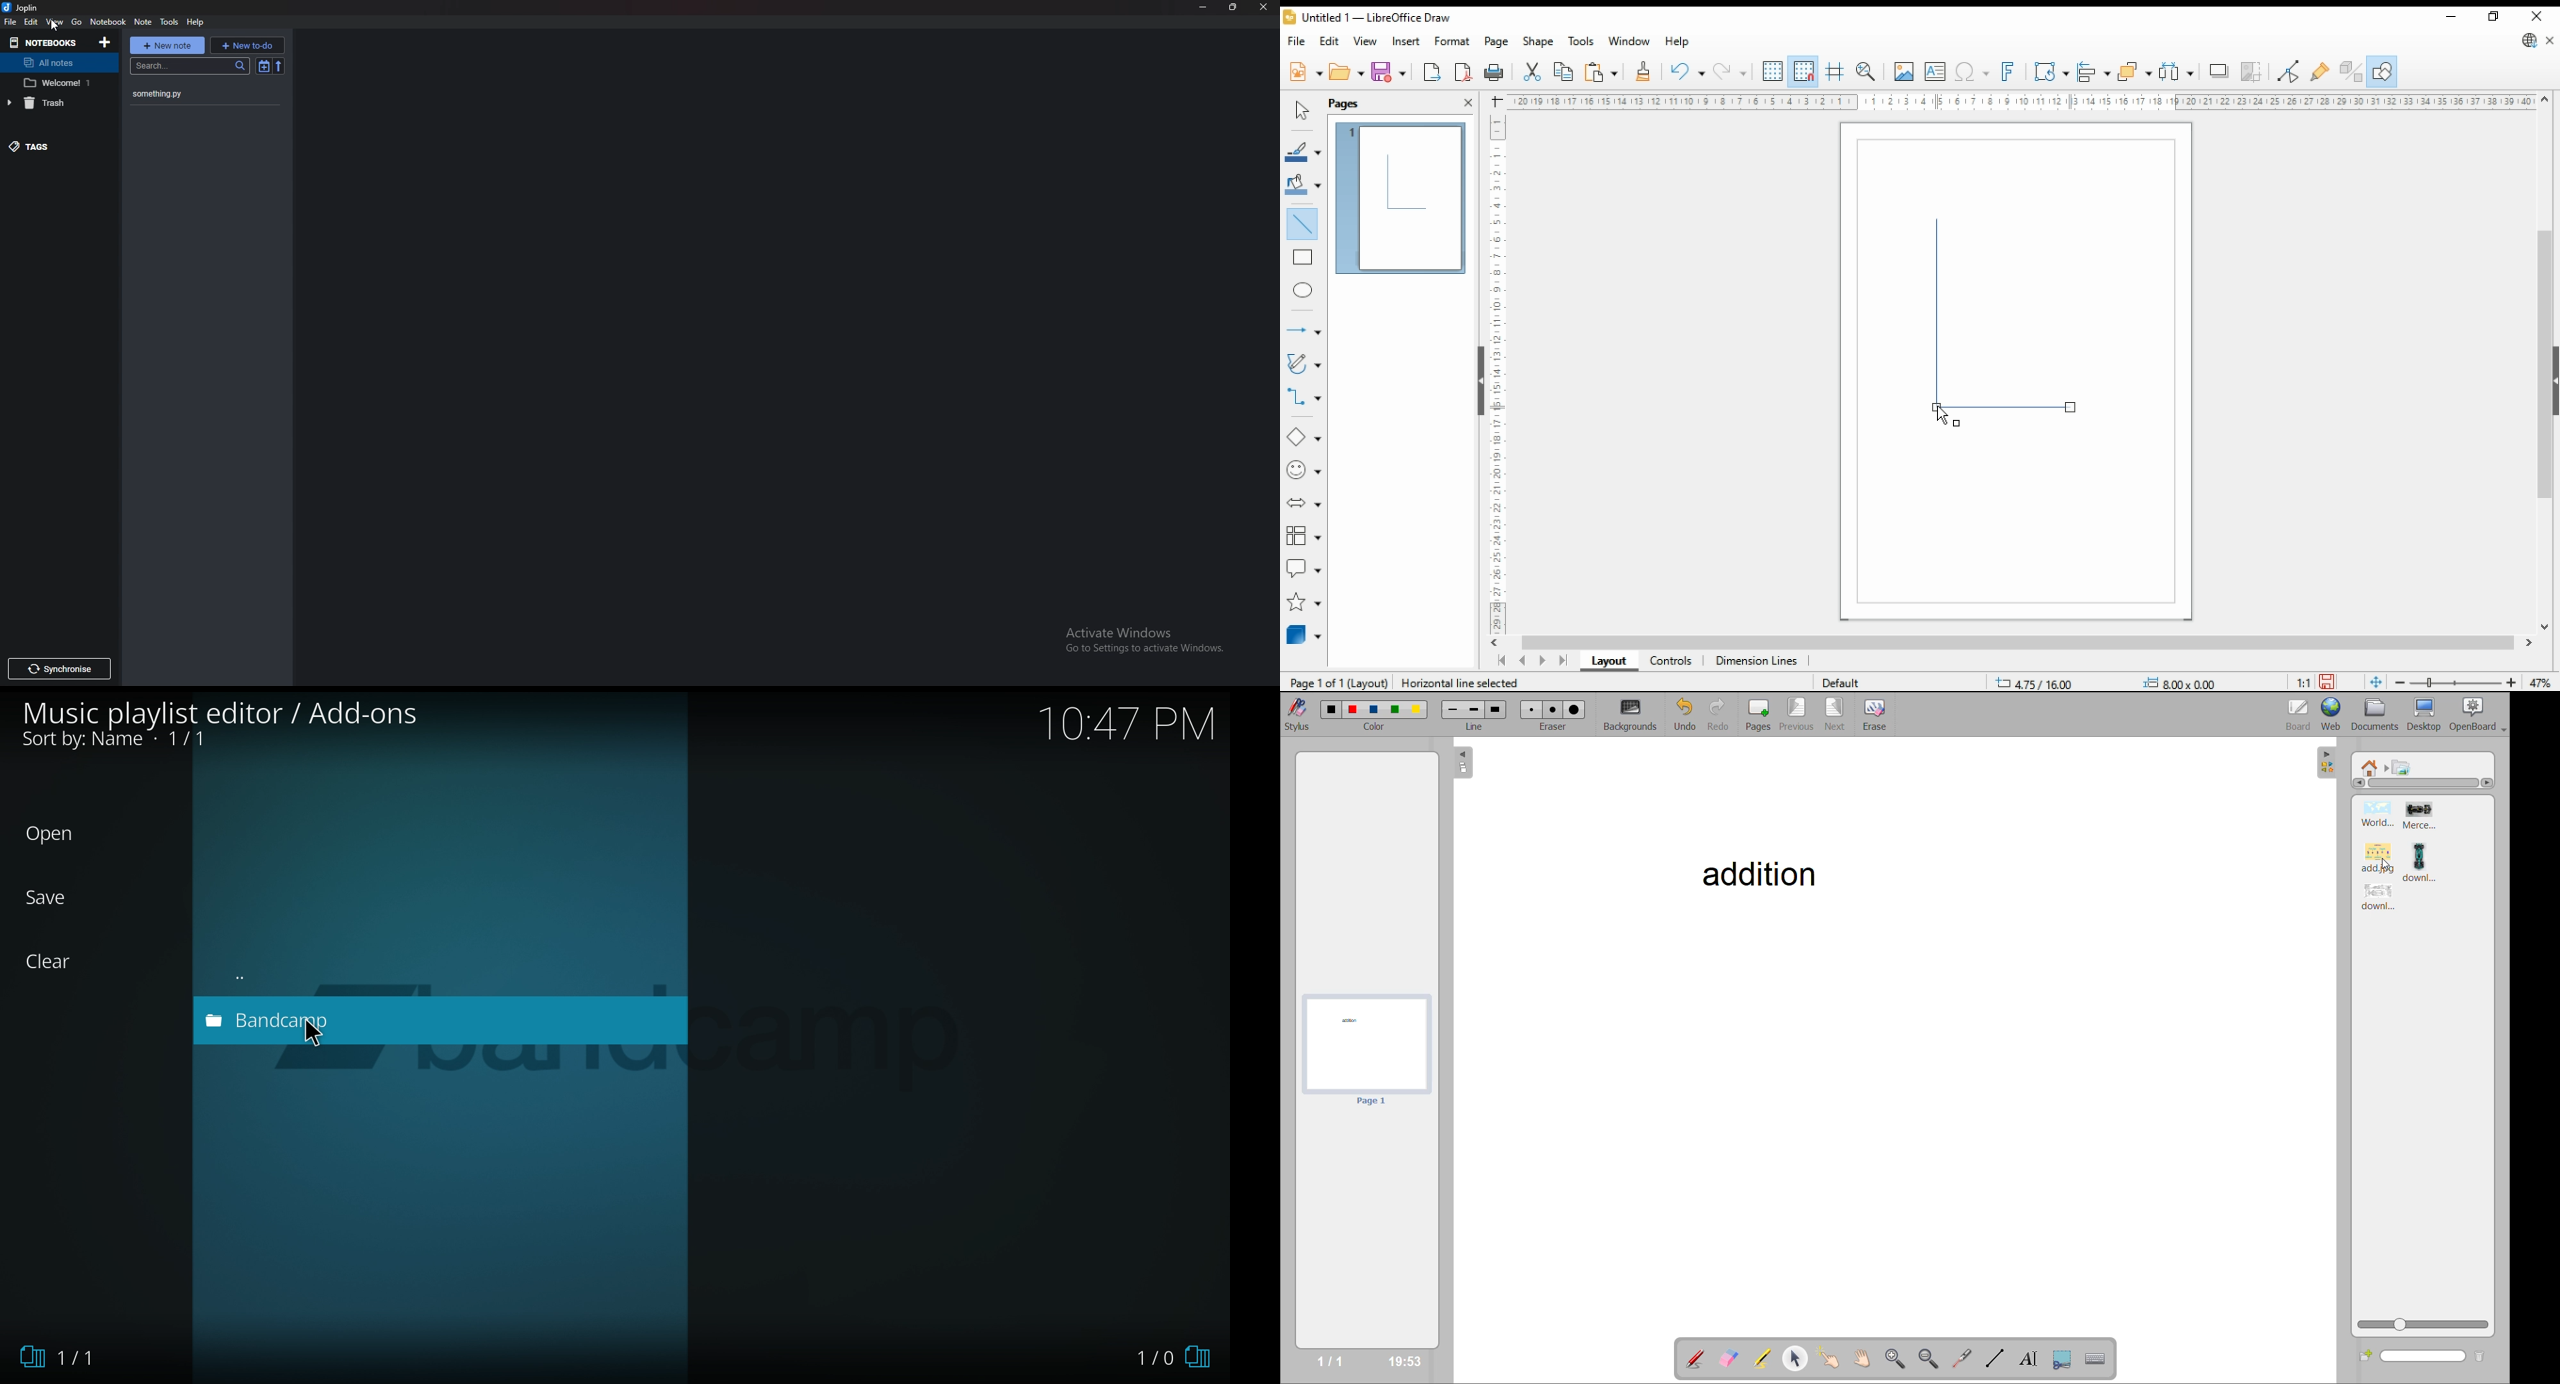 This screenshot has width=2576, height=1400. I want to click on Vertical line selected, so click(1468, 681).